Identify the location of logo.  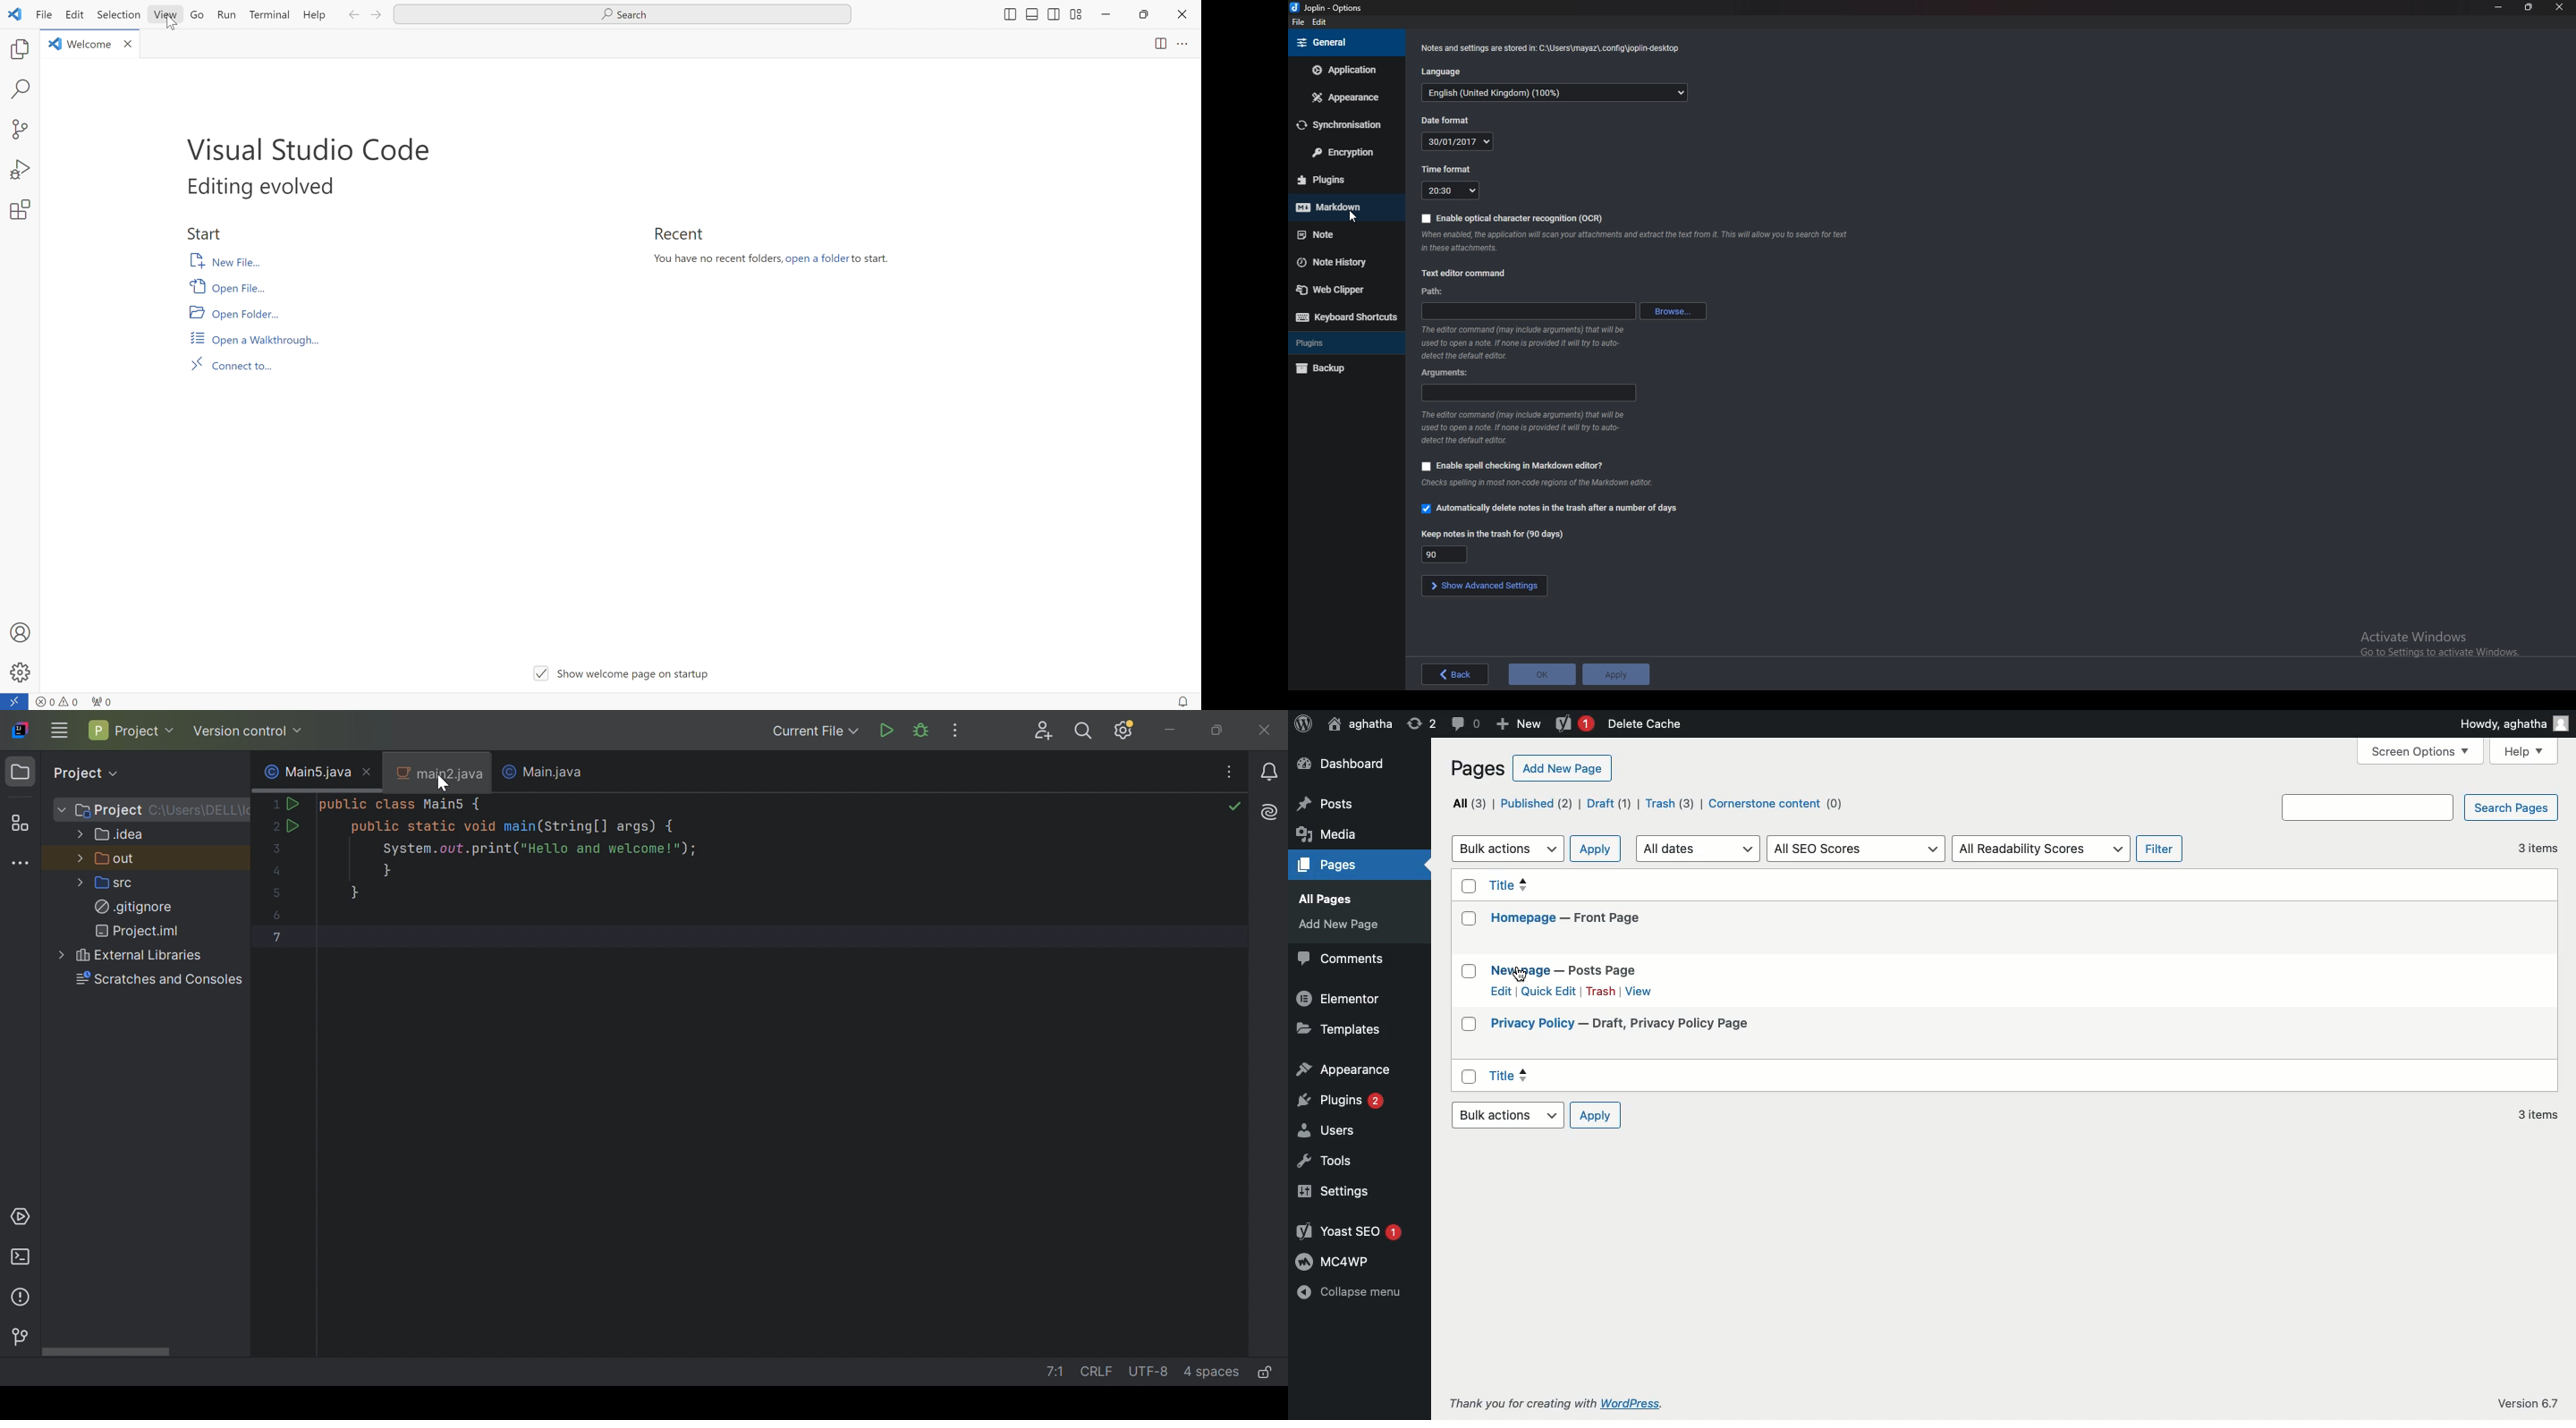
(17, 15).